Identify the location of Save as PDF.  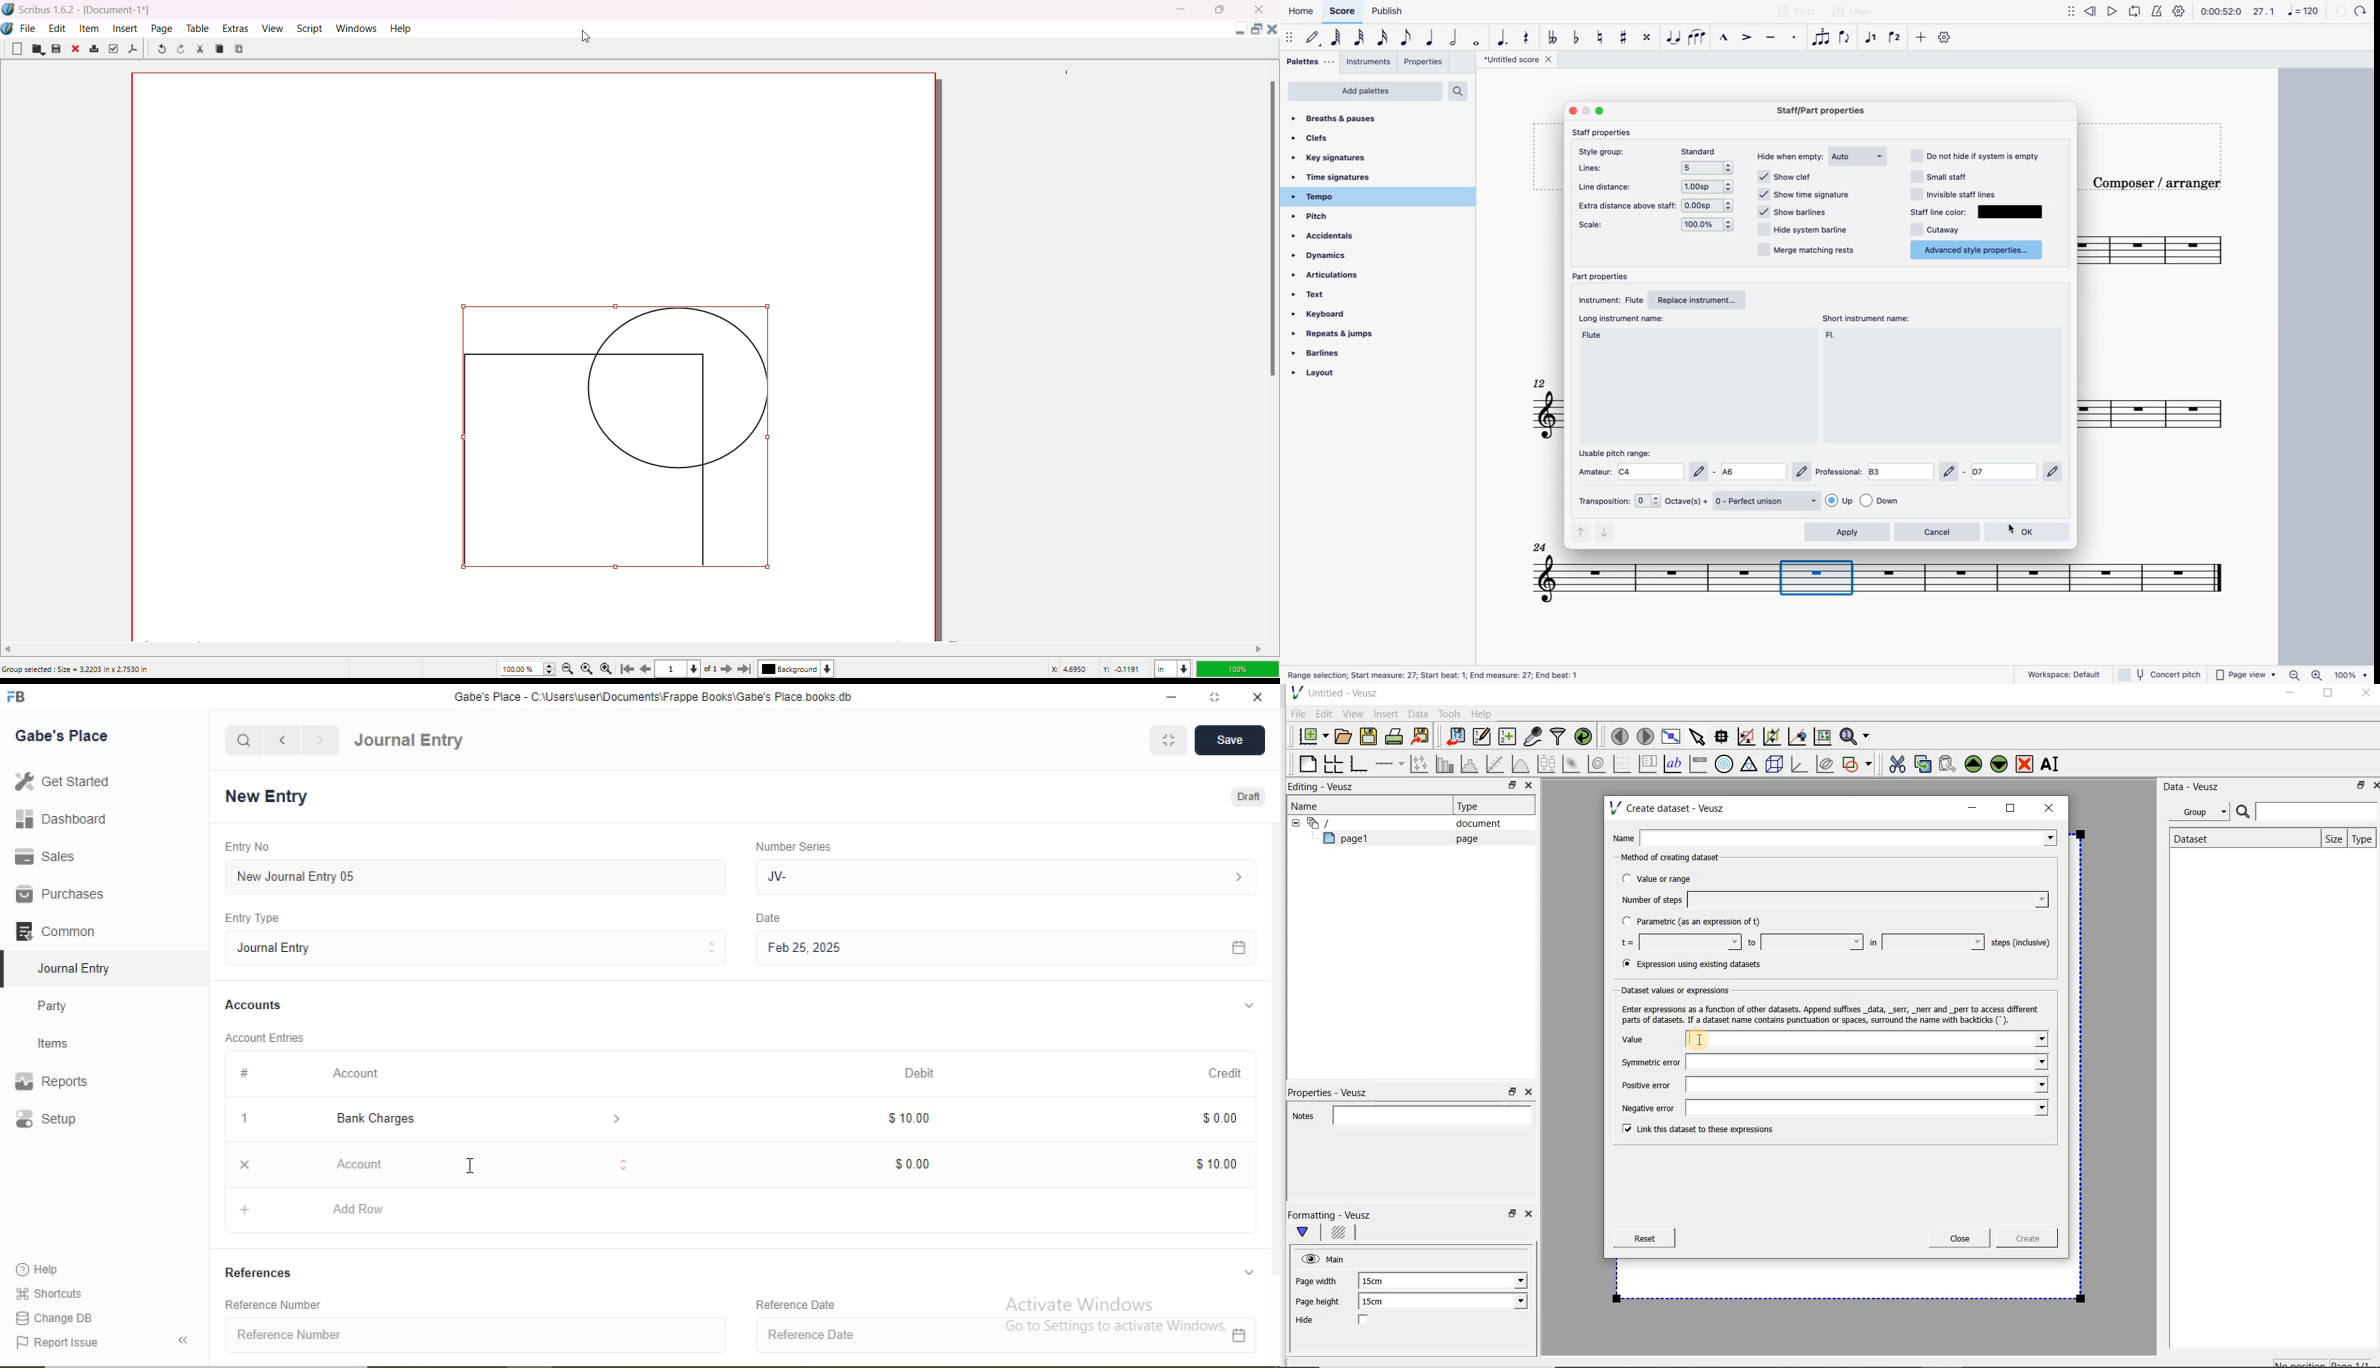
(133, 49).